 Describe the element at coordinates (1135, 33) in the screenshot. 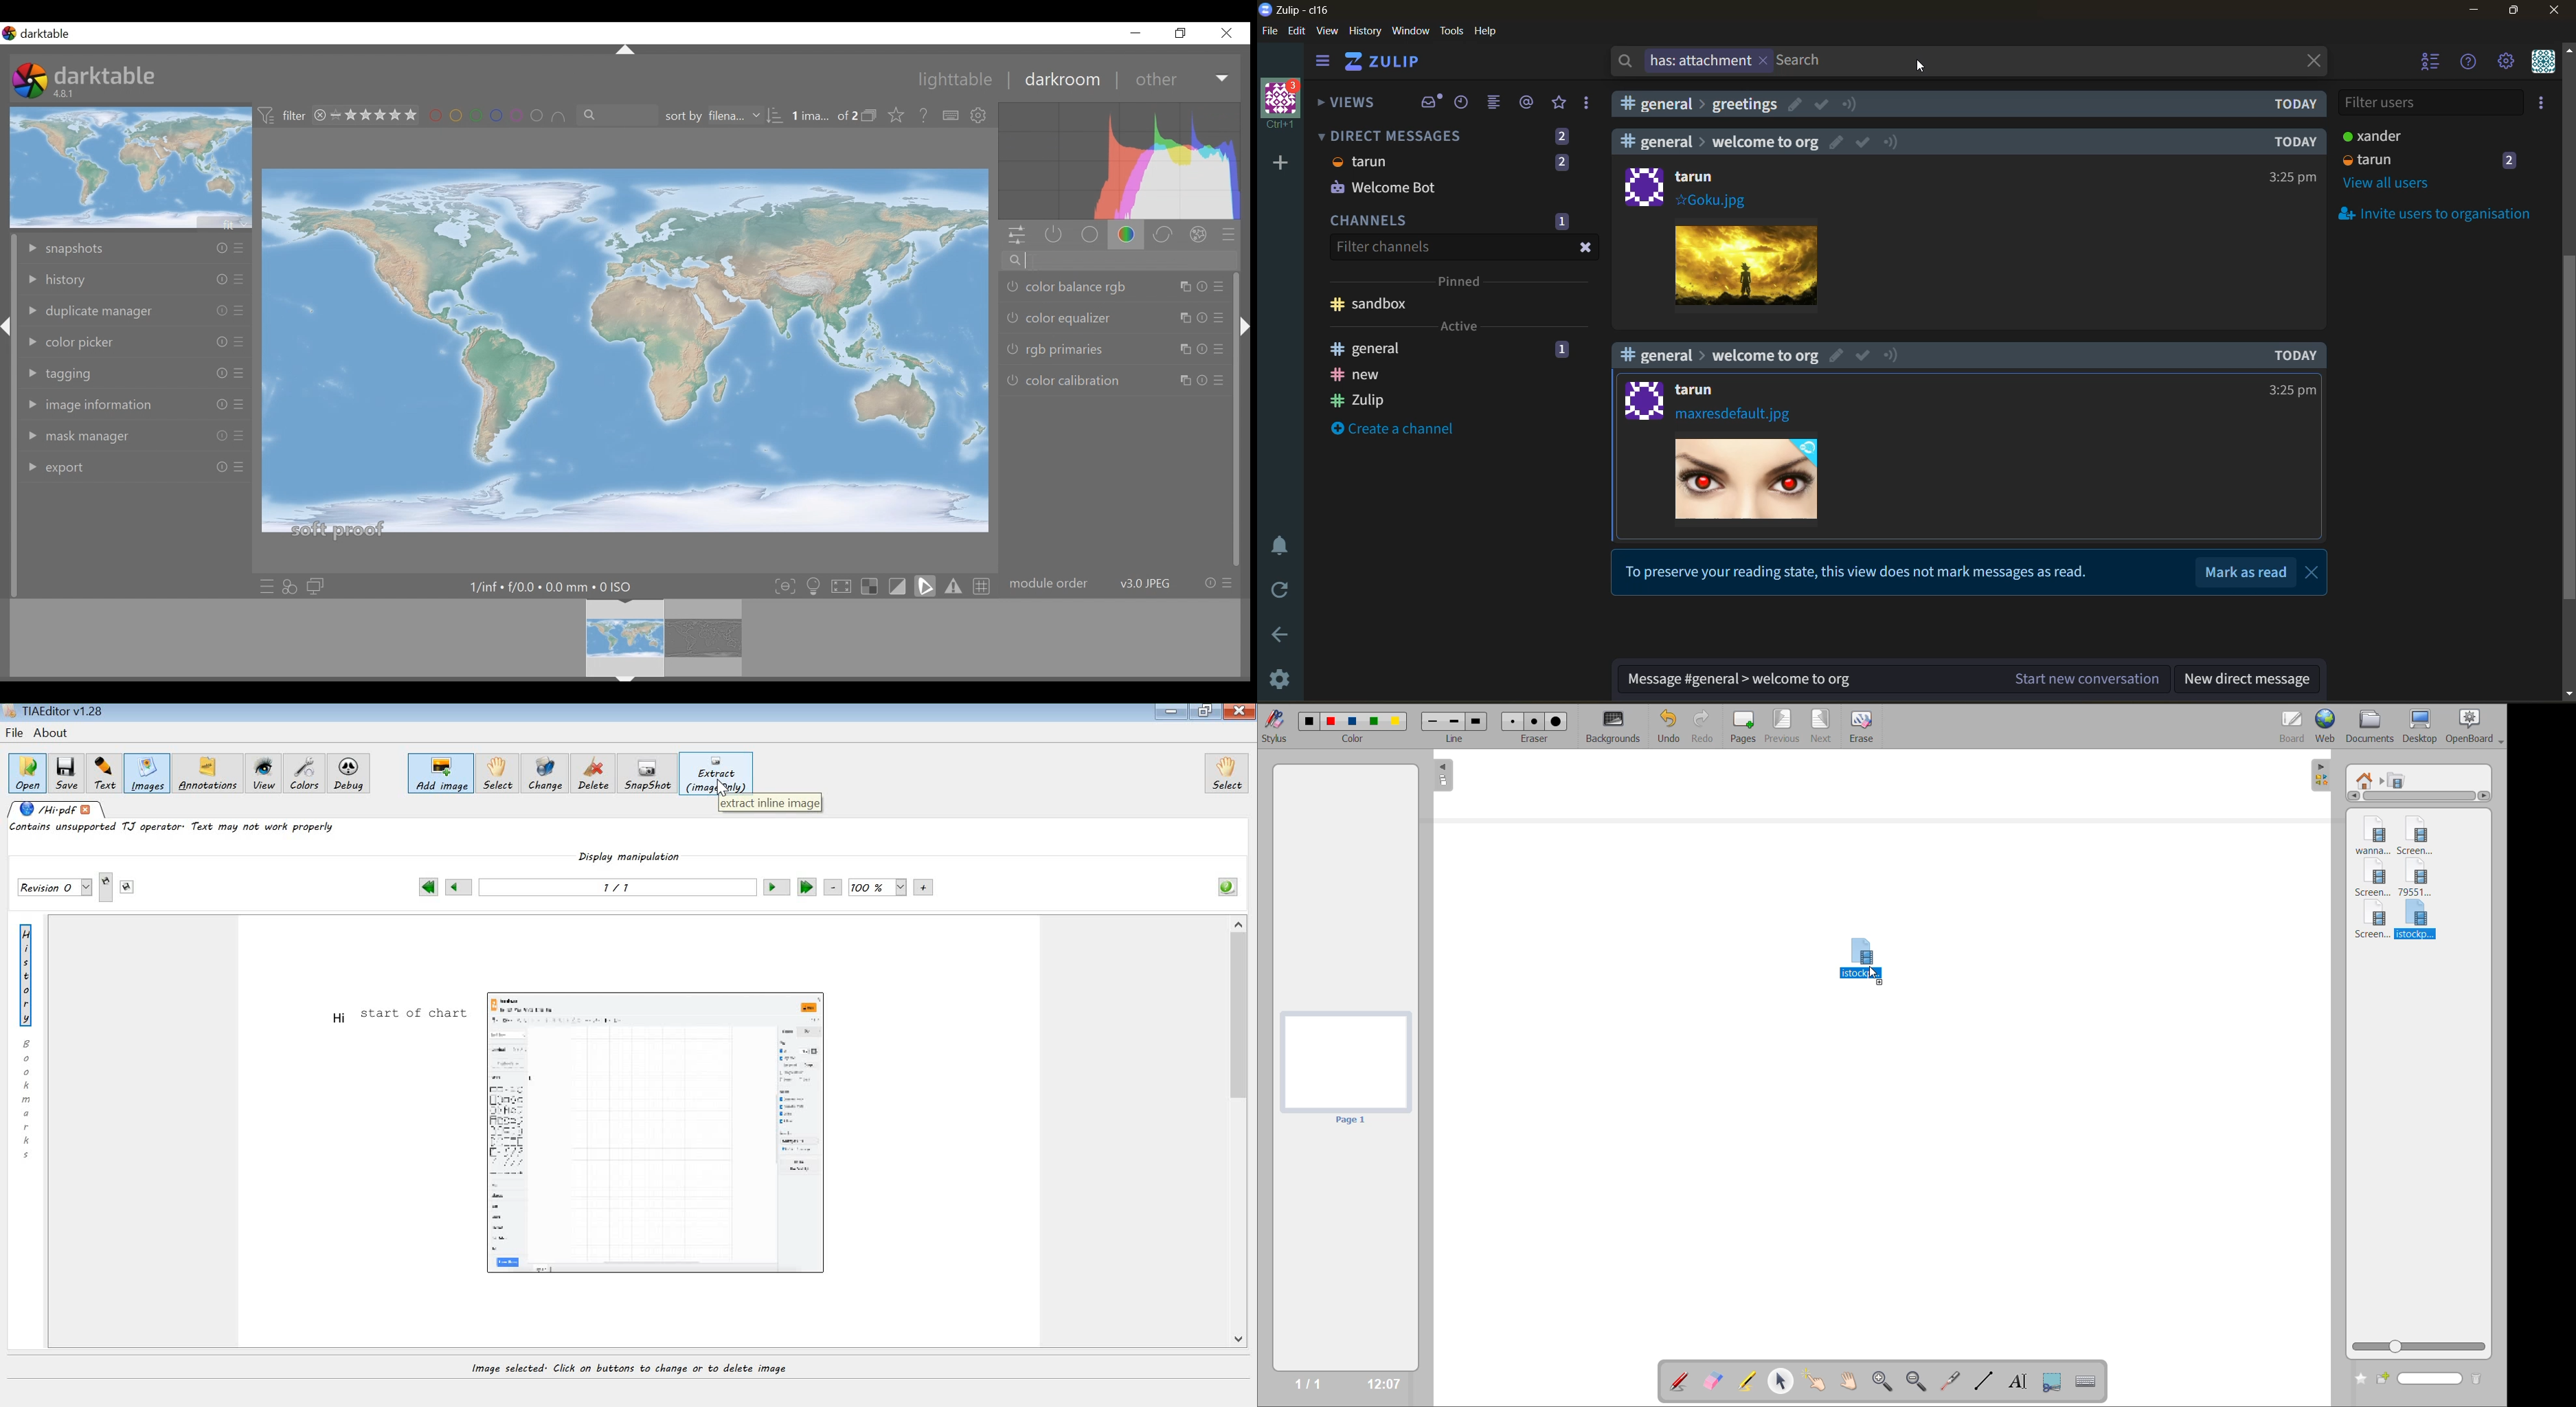

I see `minimize` at that location.